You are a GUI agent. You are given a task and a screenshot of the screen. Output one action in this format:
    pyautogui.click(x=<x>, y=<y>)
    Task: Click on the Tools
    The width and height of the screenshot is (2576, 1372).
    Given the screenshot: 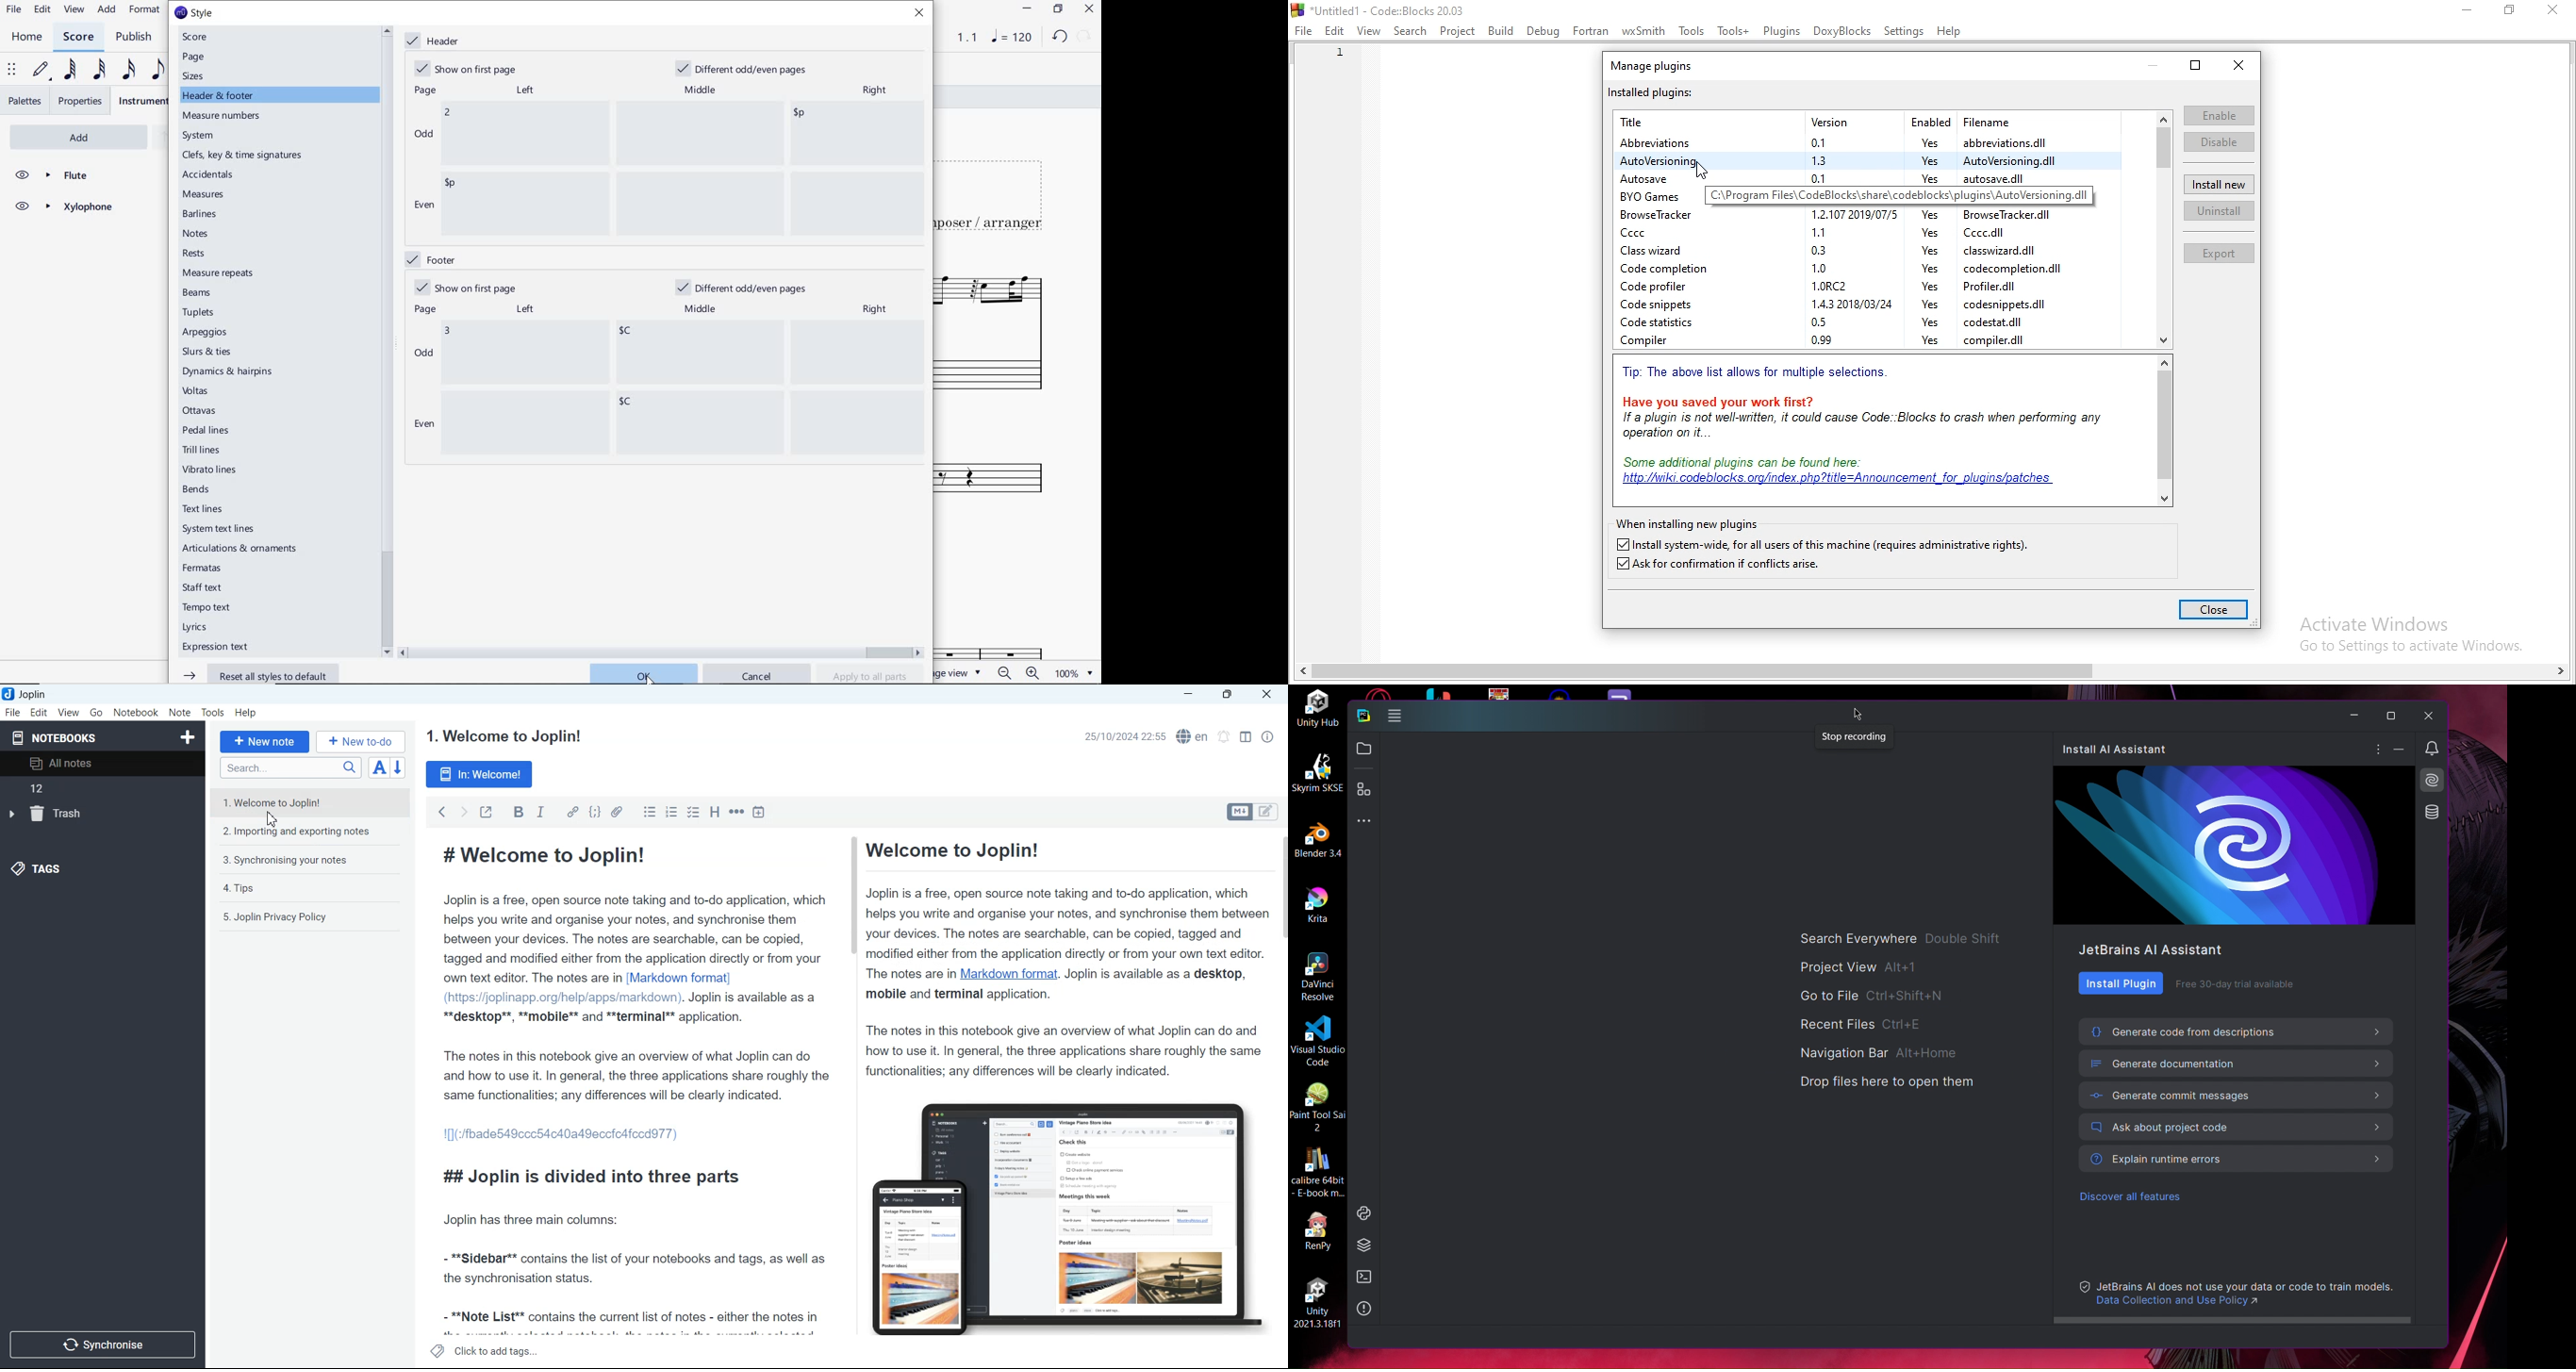 What is the action you would take?
    pyautogui.click(x=213, y=713)
    